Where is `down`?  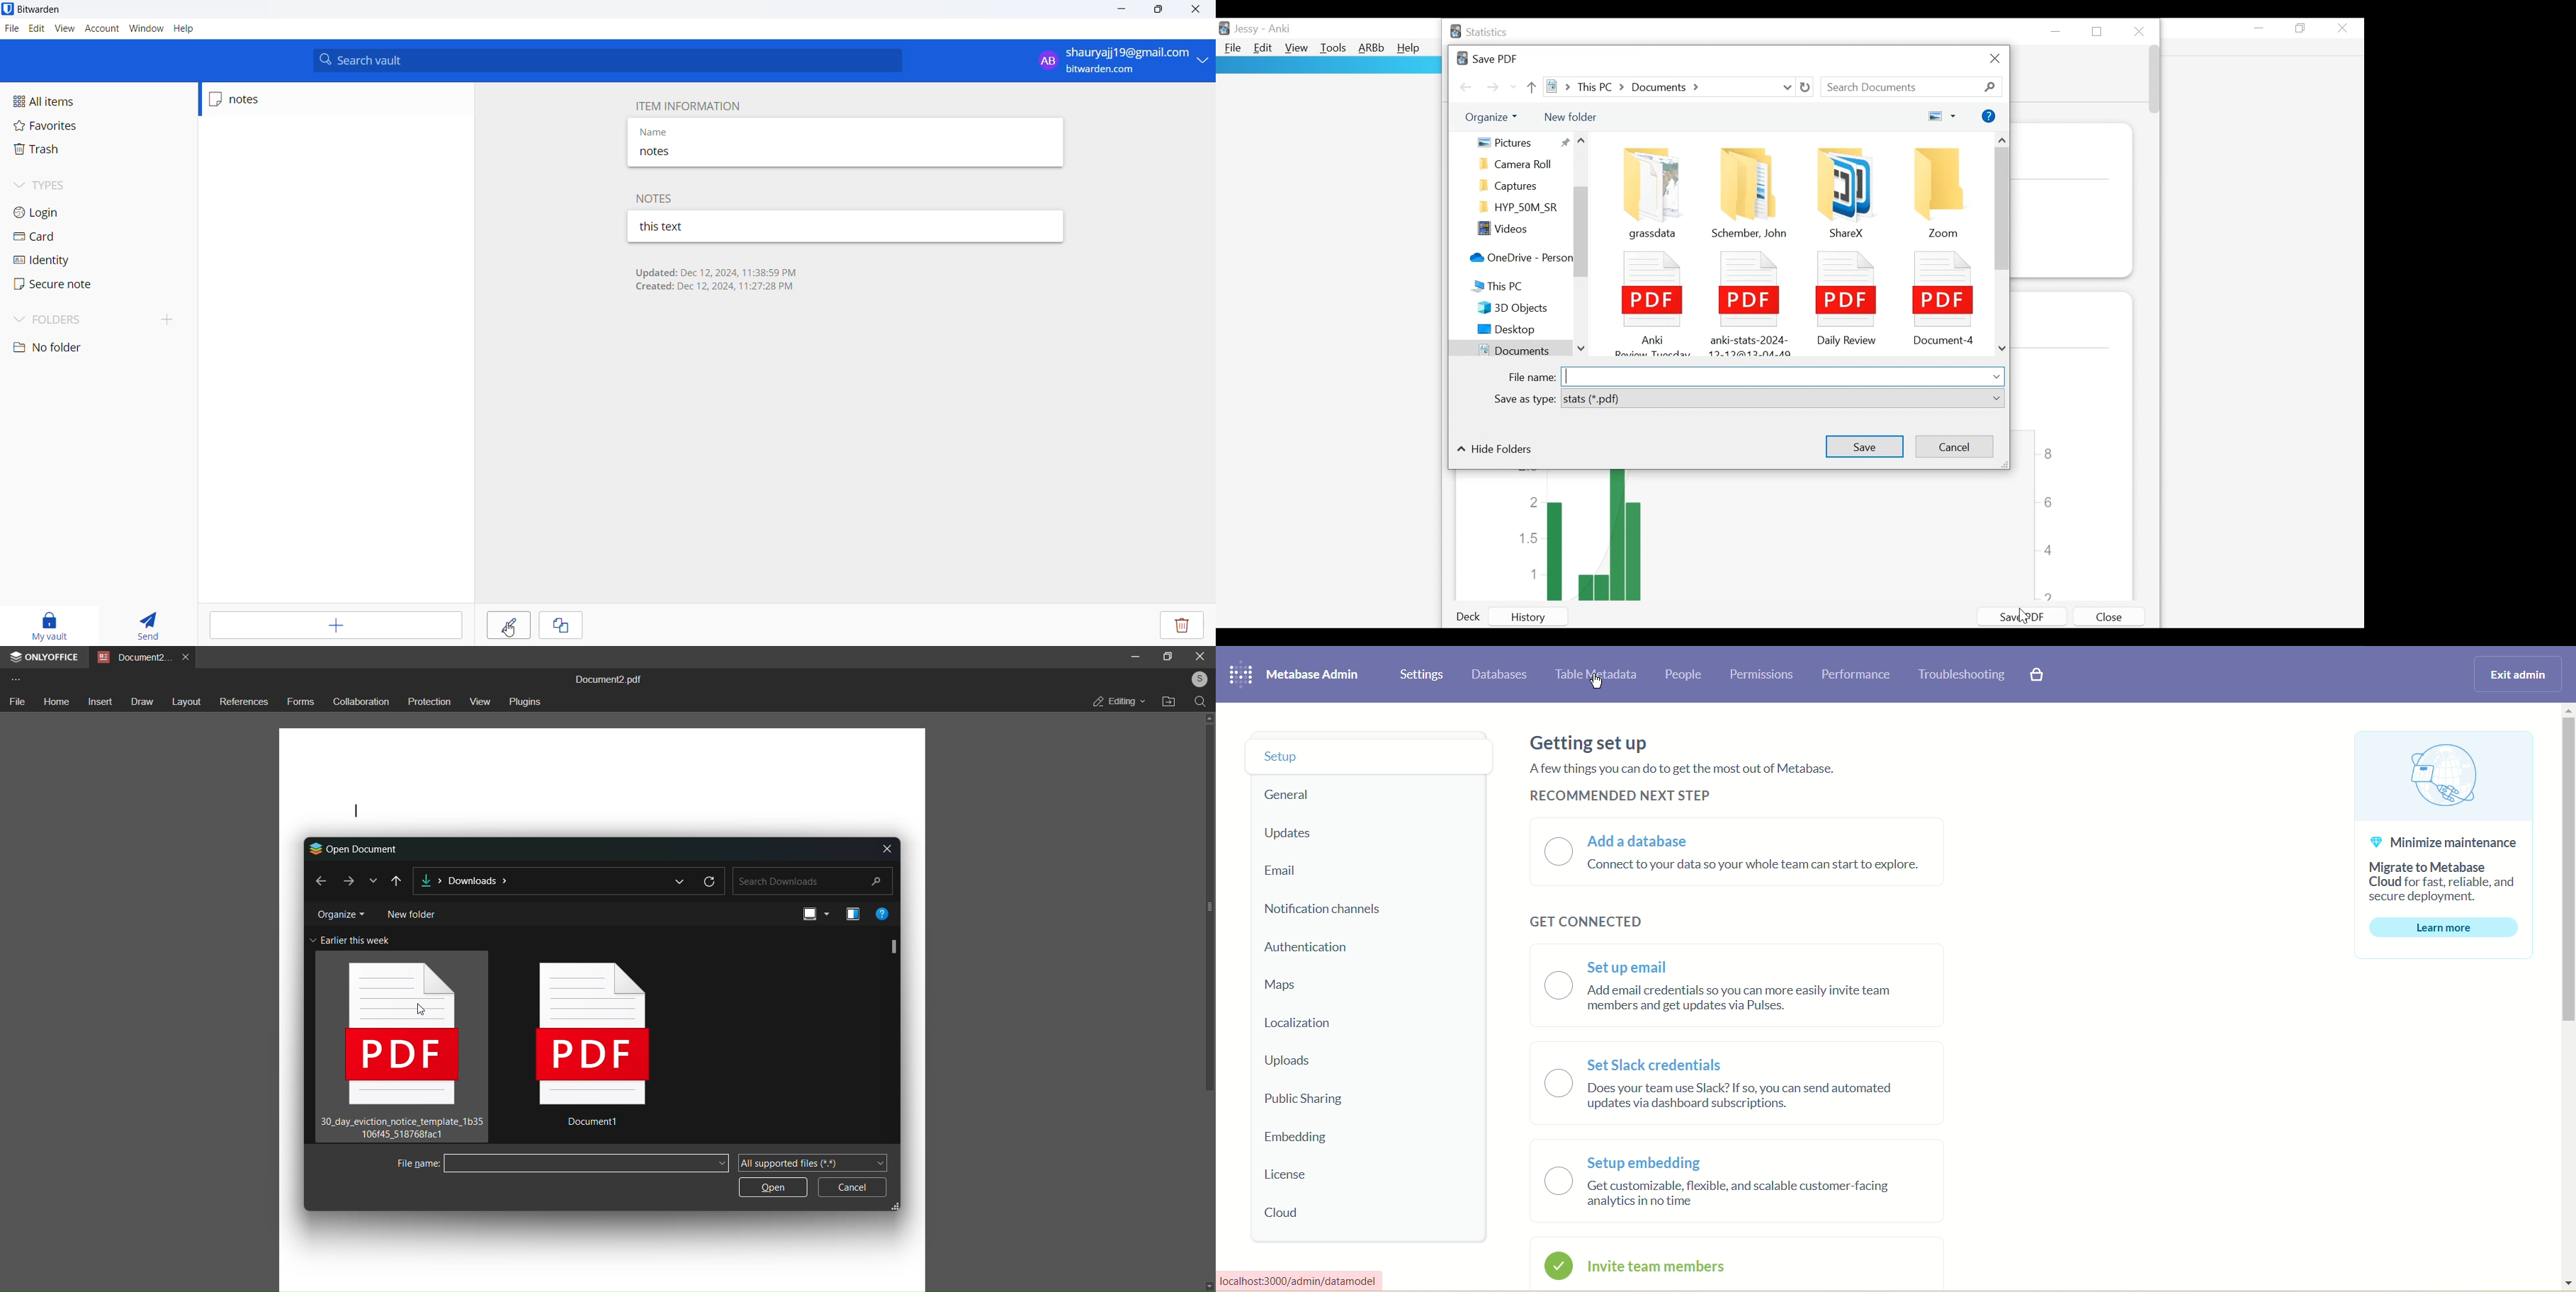 down is located at coordinates (1207, 1283).